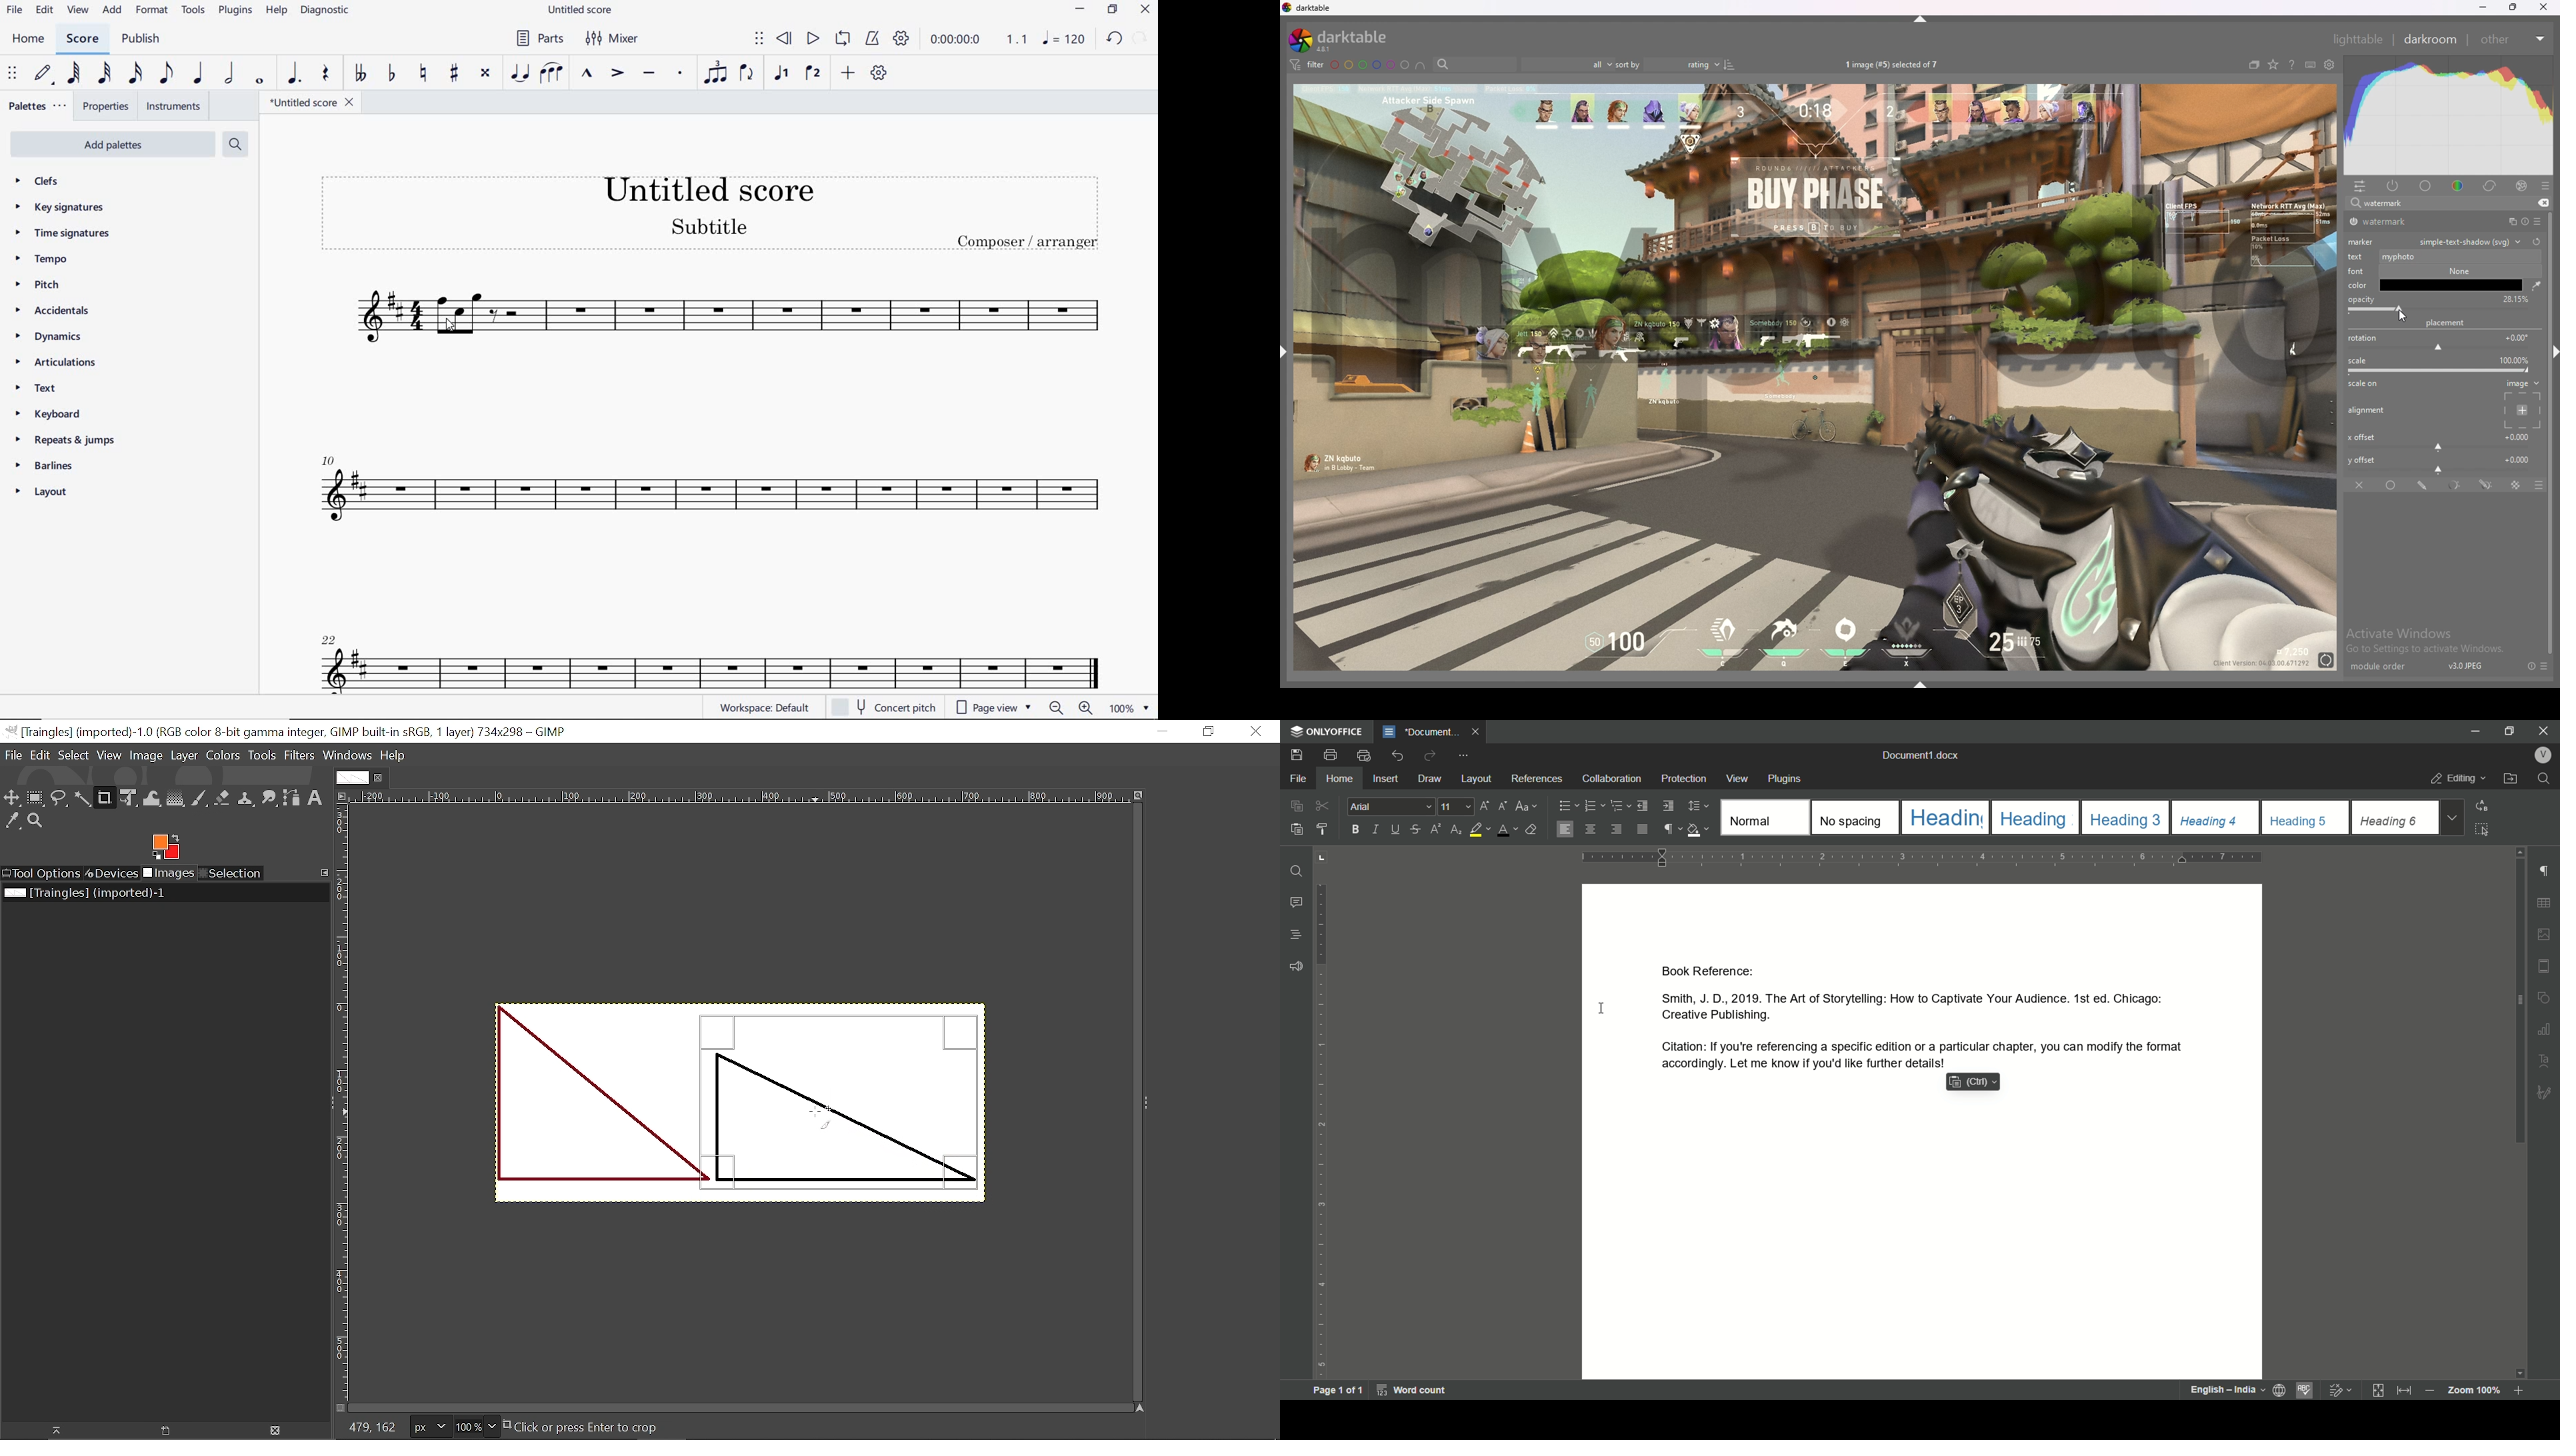 This screenshot has width=2576, height=1456. What do you see at coordinates (2273, 65) in the screenshot?
I see `change type of overlays` at bounding box center [2273, 65].